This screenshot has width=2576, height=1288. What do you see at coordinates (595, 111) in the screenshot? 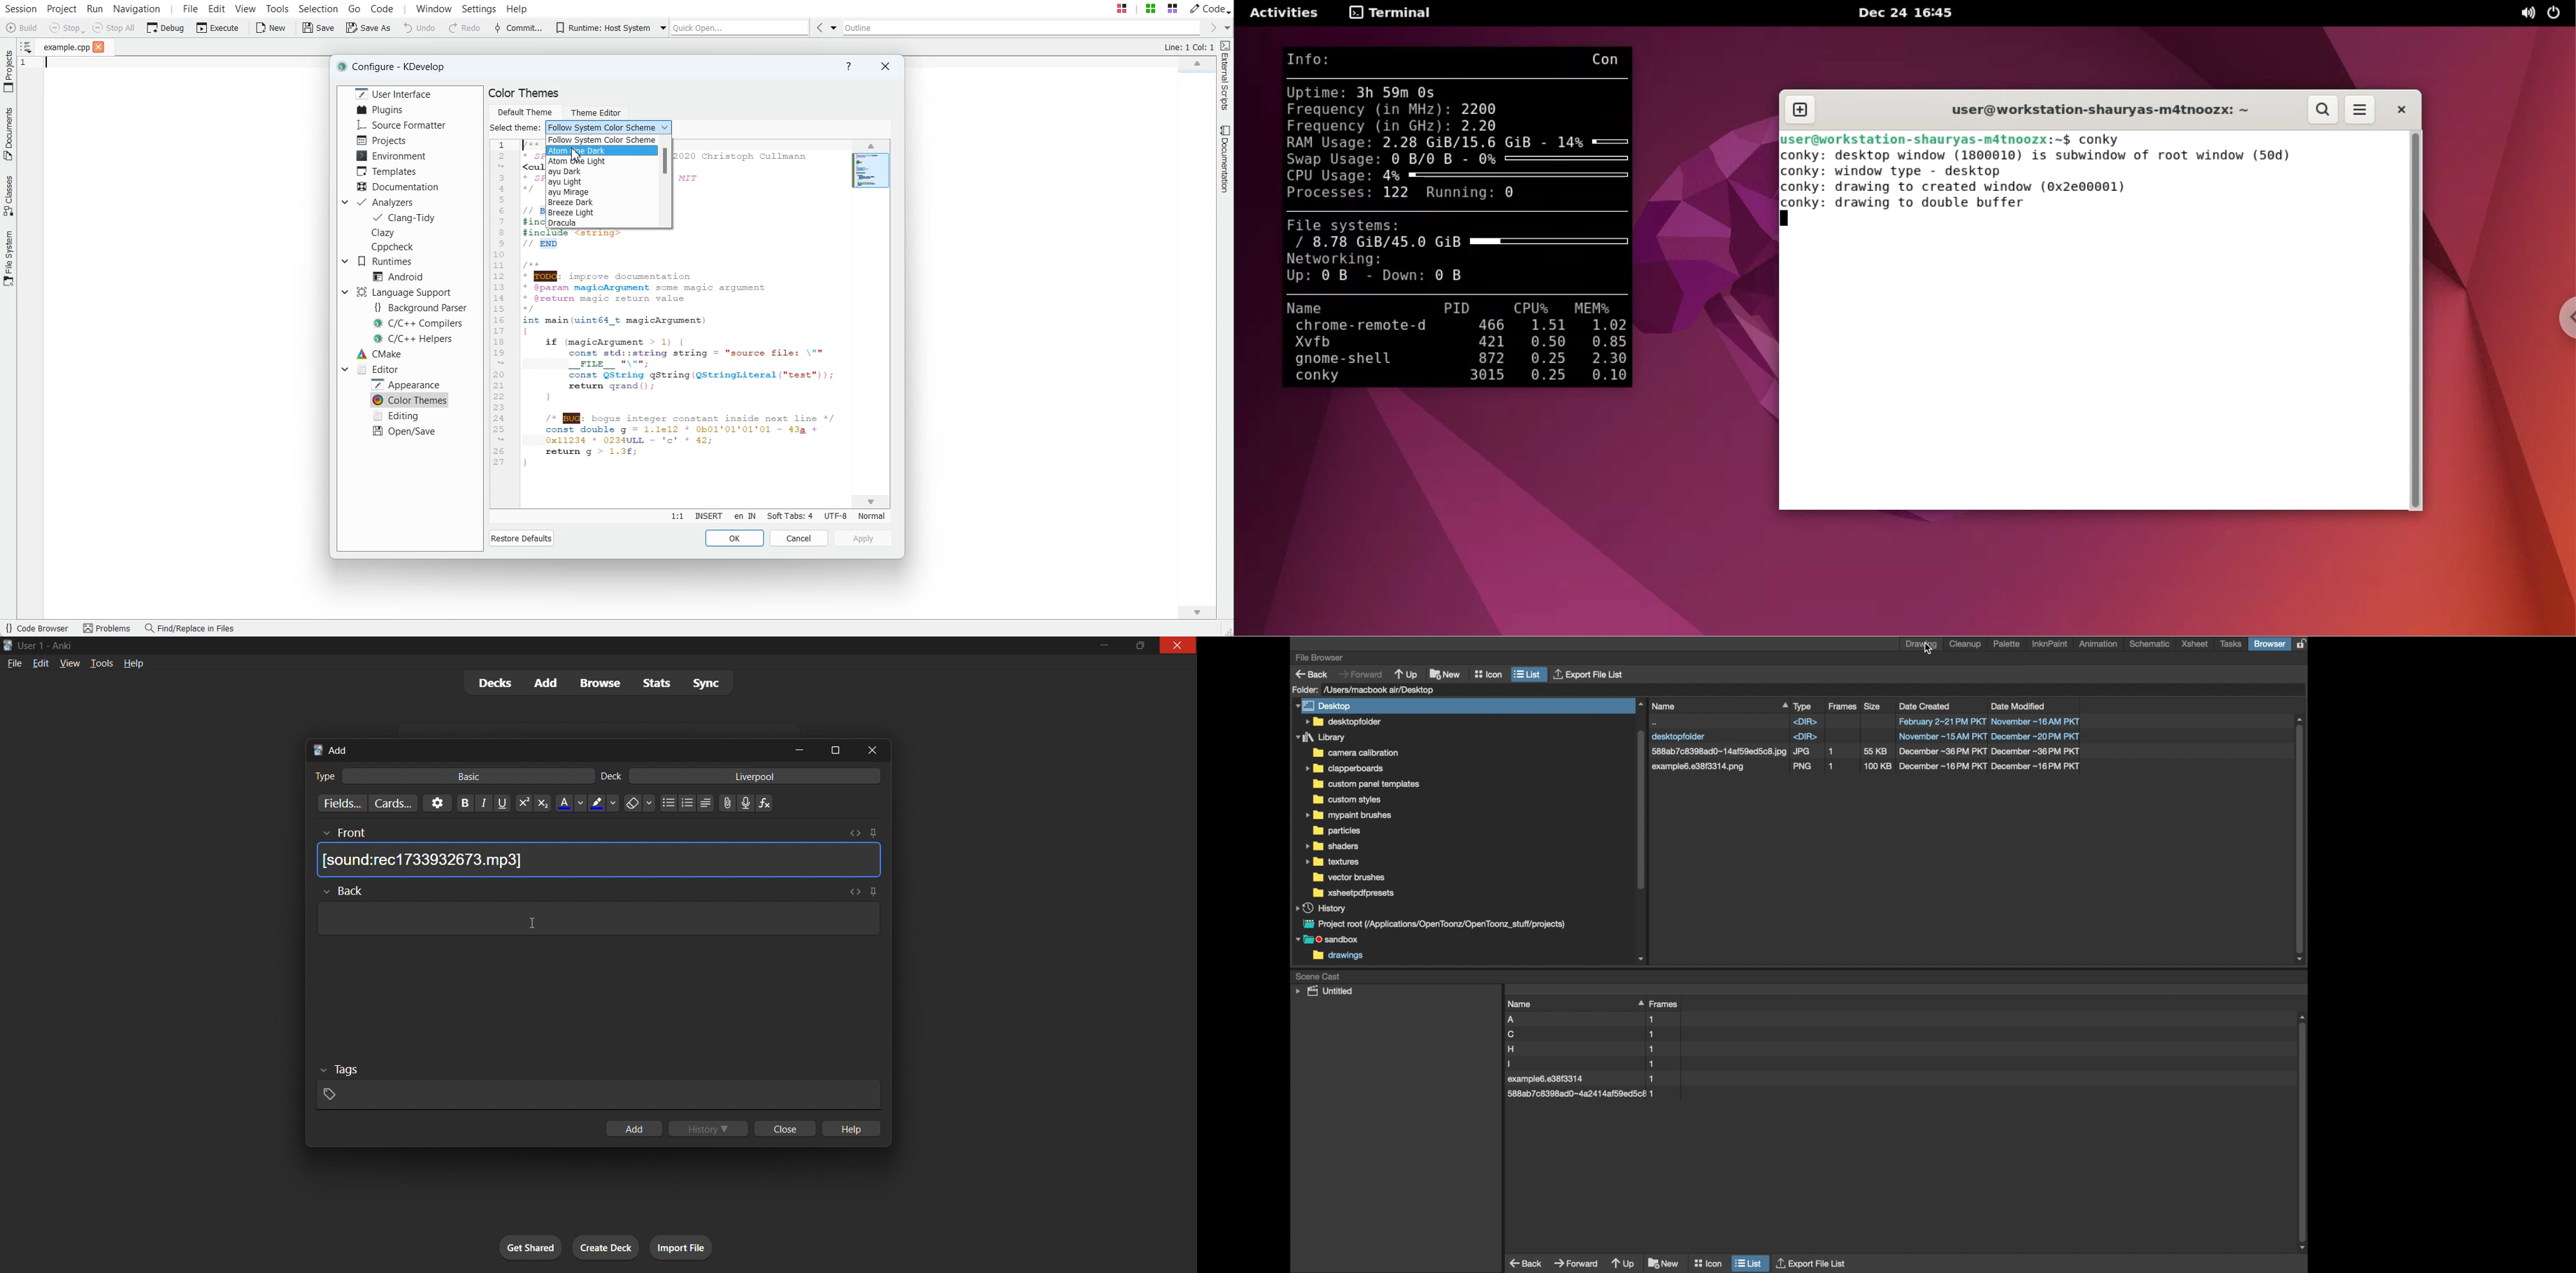
I see `Theme Editor` at bounding box center [595, 111].